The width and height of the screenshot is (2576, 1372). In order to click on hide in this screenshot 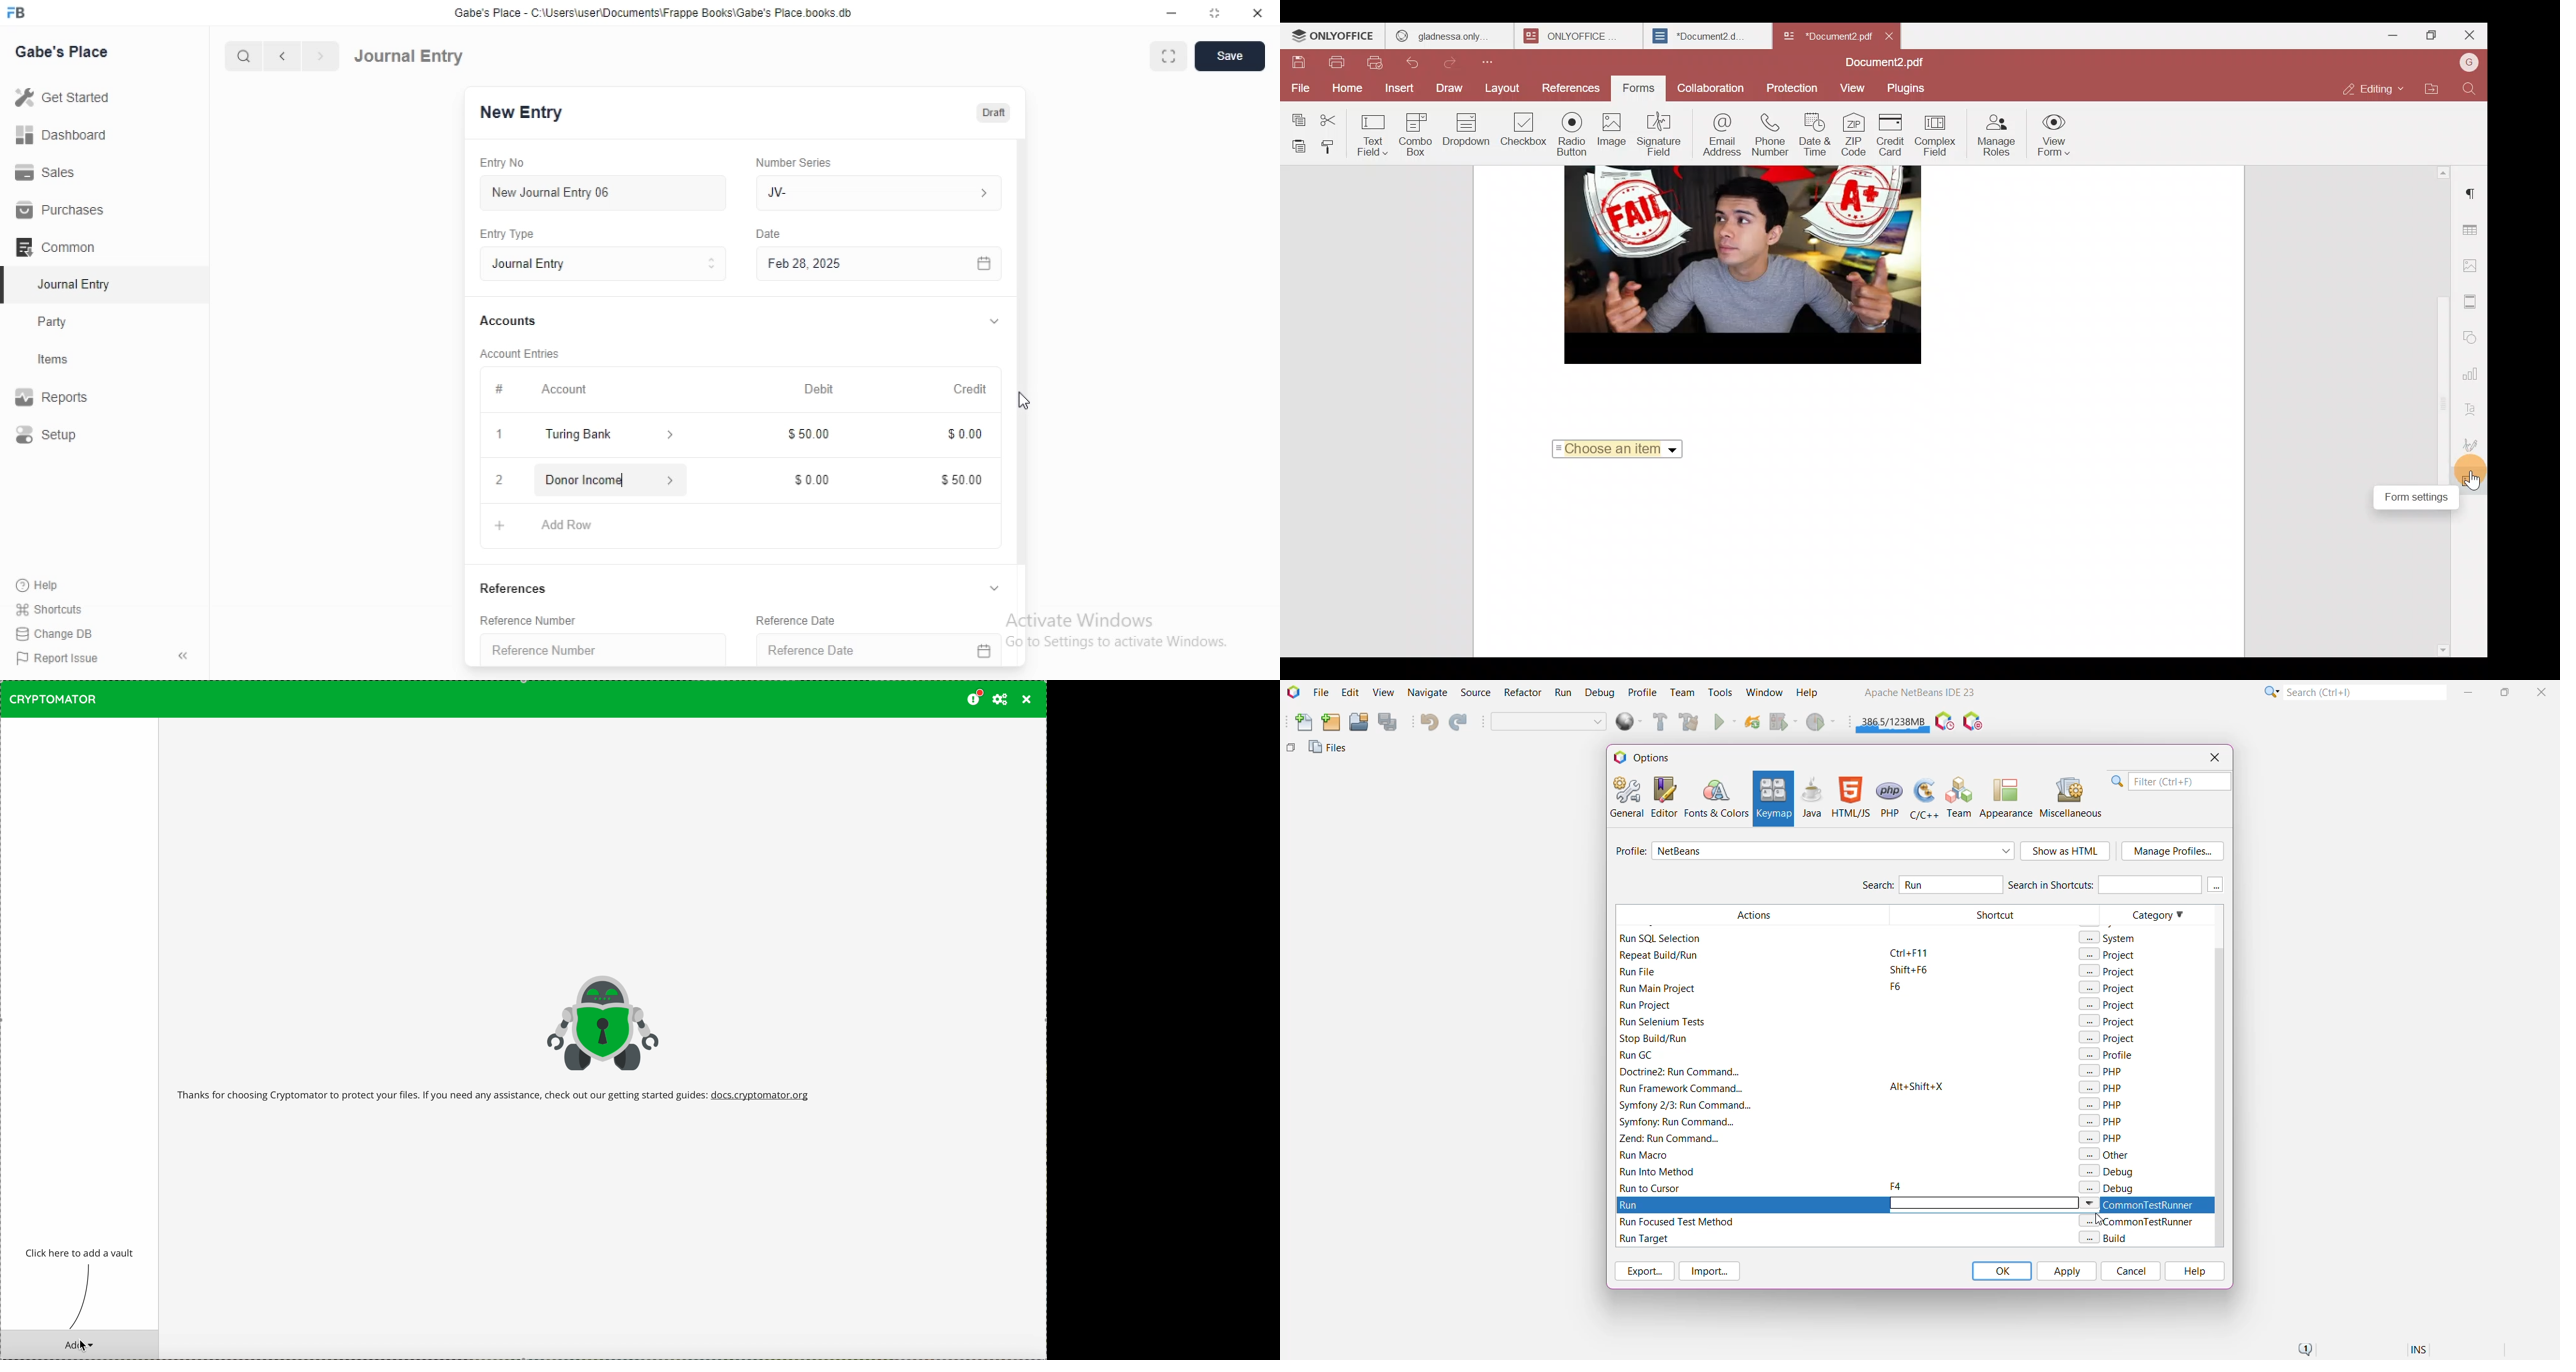, I will do `click(179, 657)`.